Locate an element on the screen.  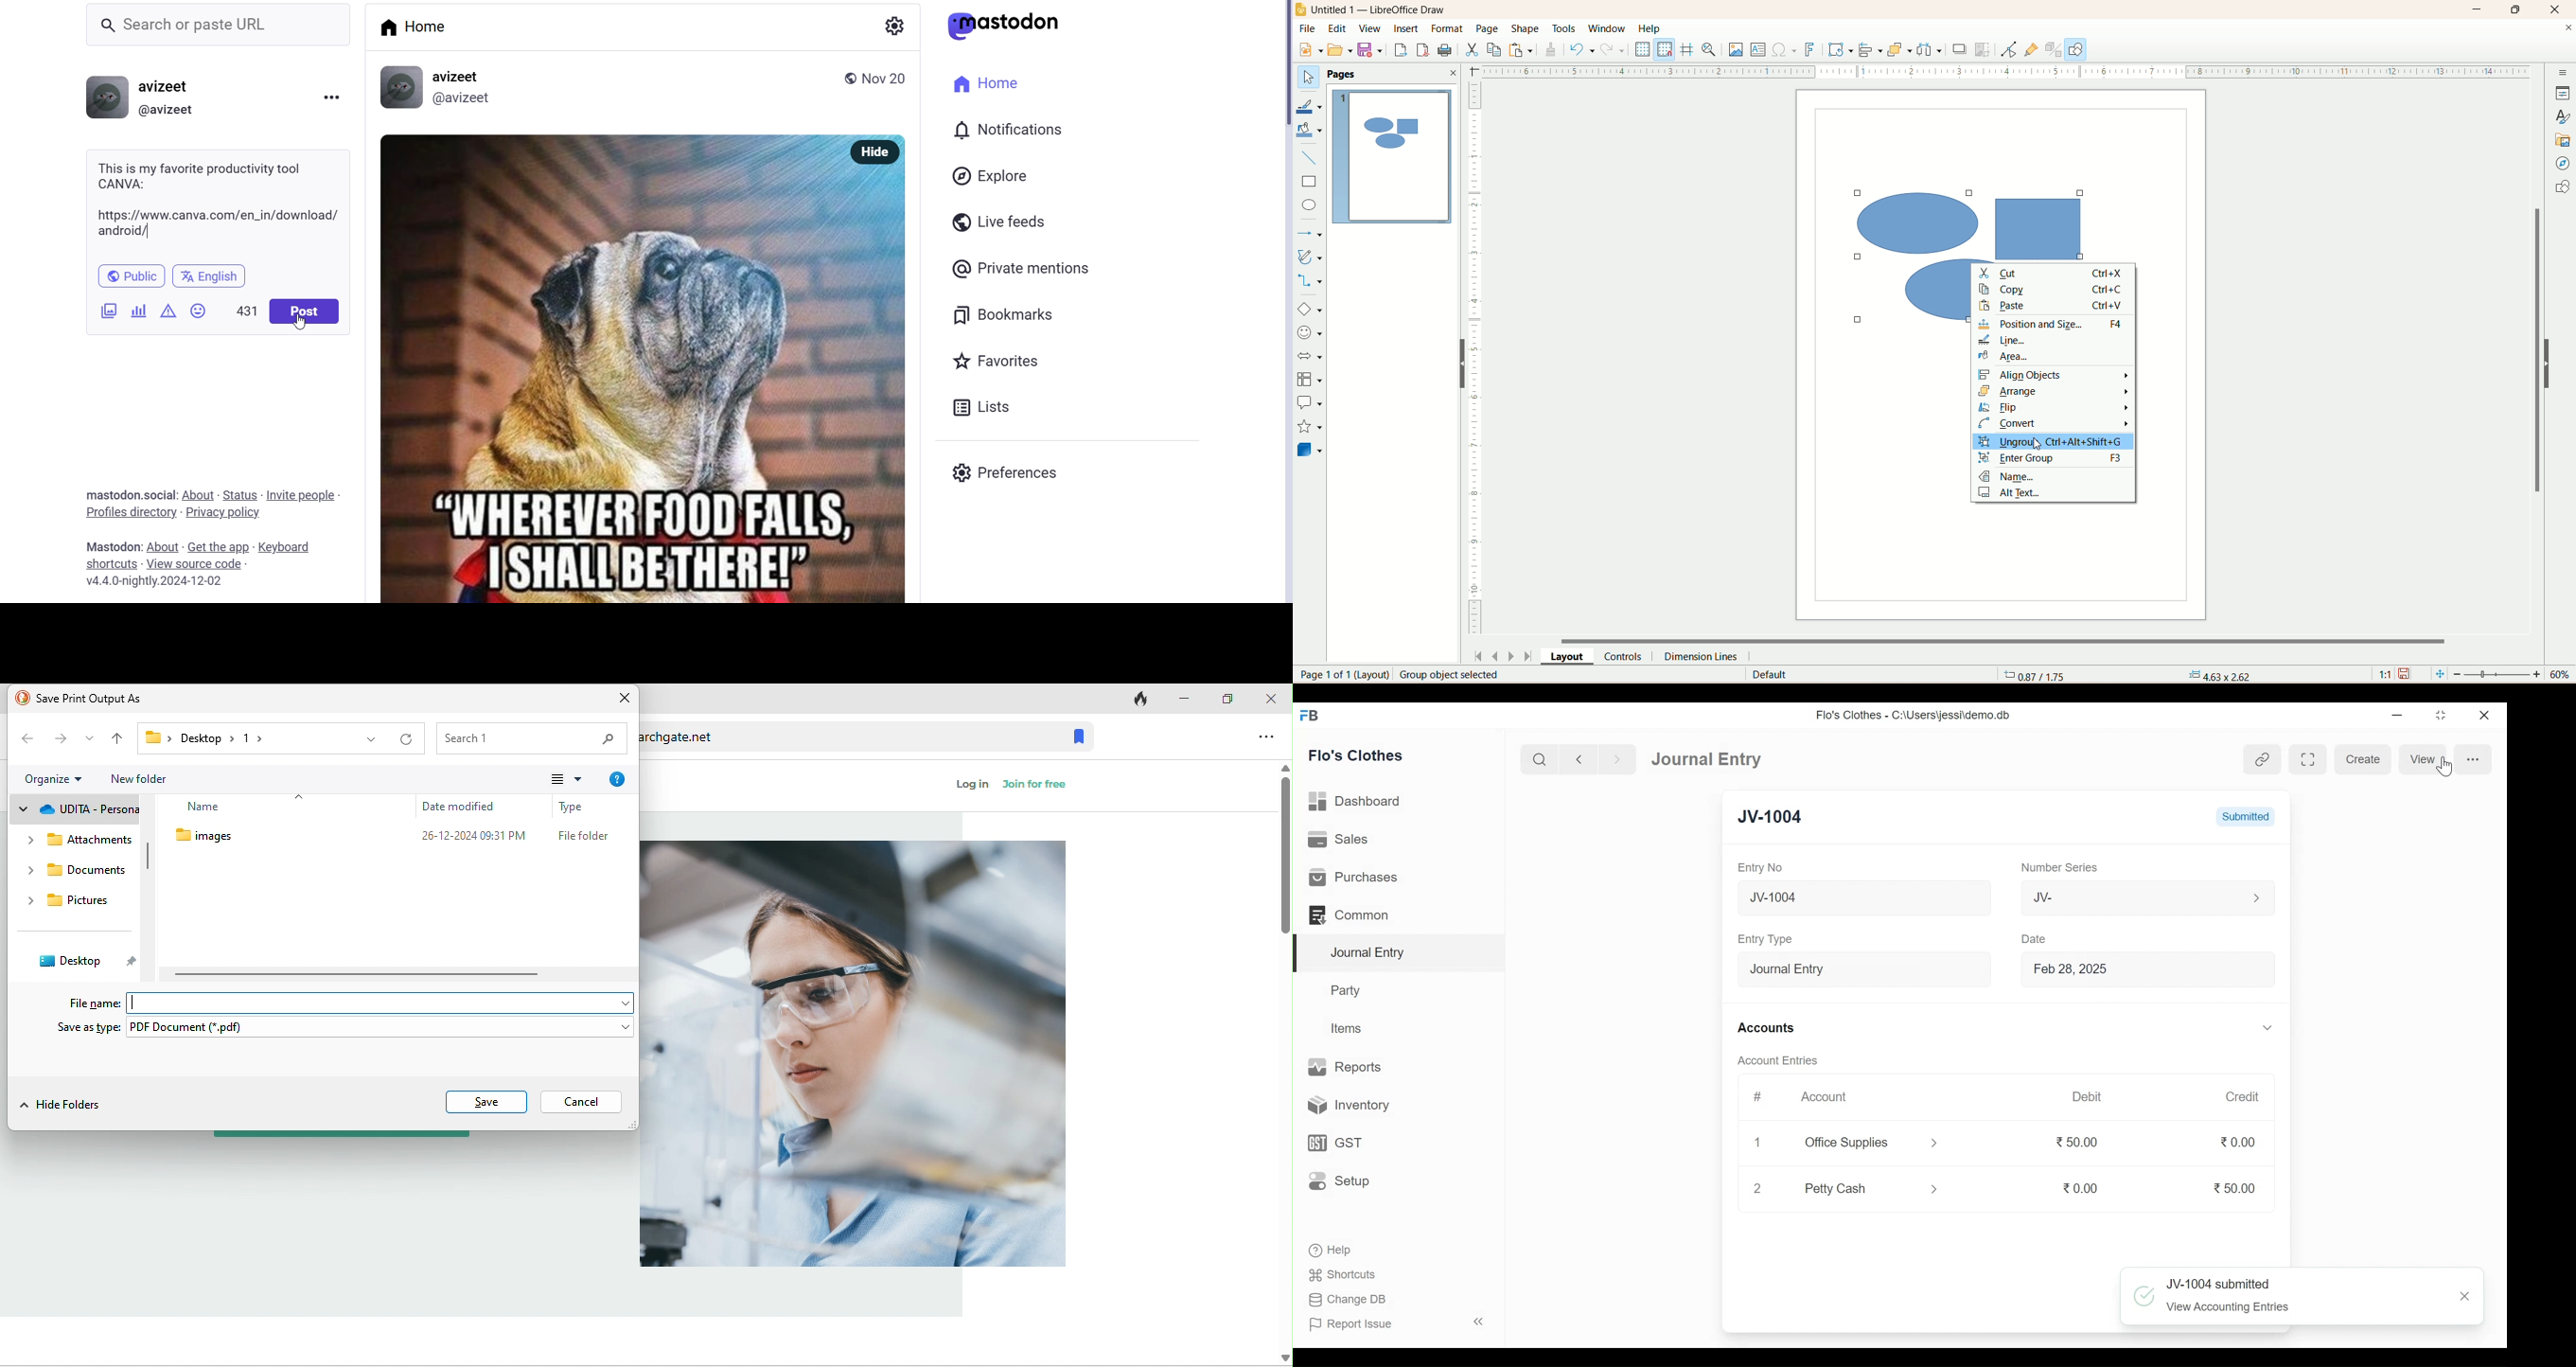
keyboard is located at coordinates (283, 548).